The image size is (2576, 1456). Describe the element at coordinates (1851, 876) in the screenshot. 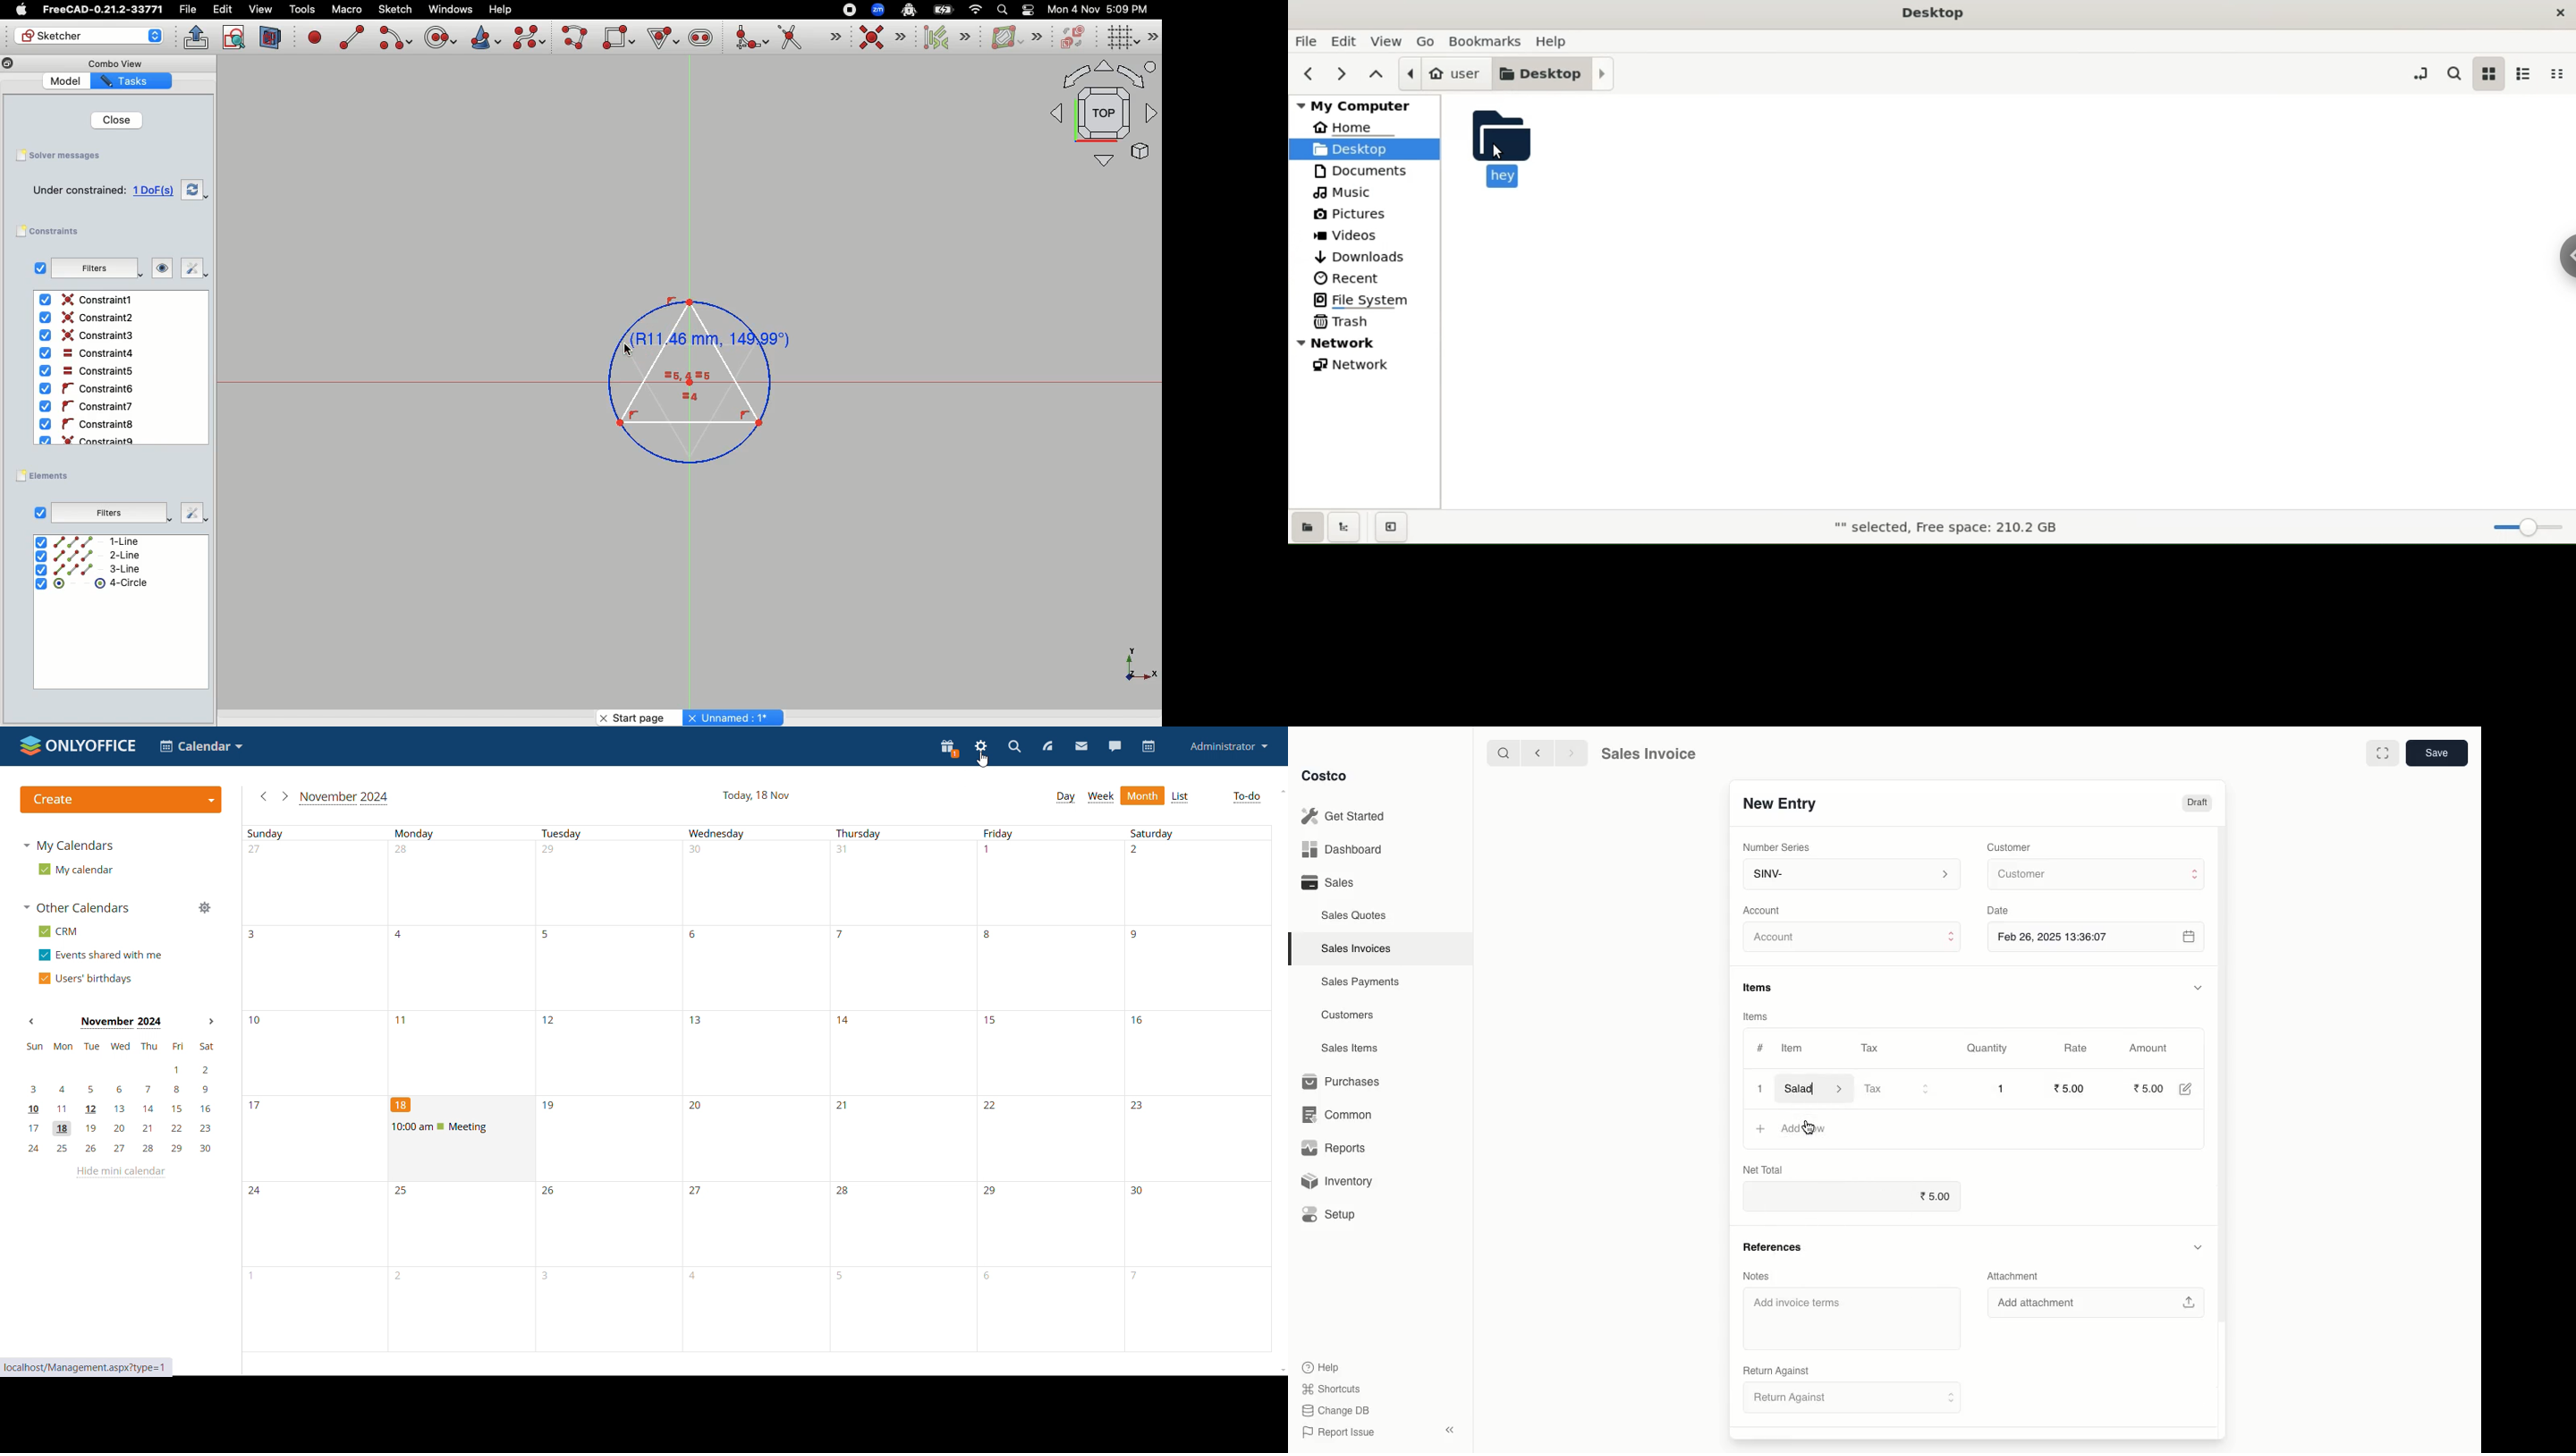

I see `SINV-` at that location.